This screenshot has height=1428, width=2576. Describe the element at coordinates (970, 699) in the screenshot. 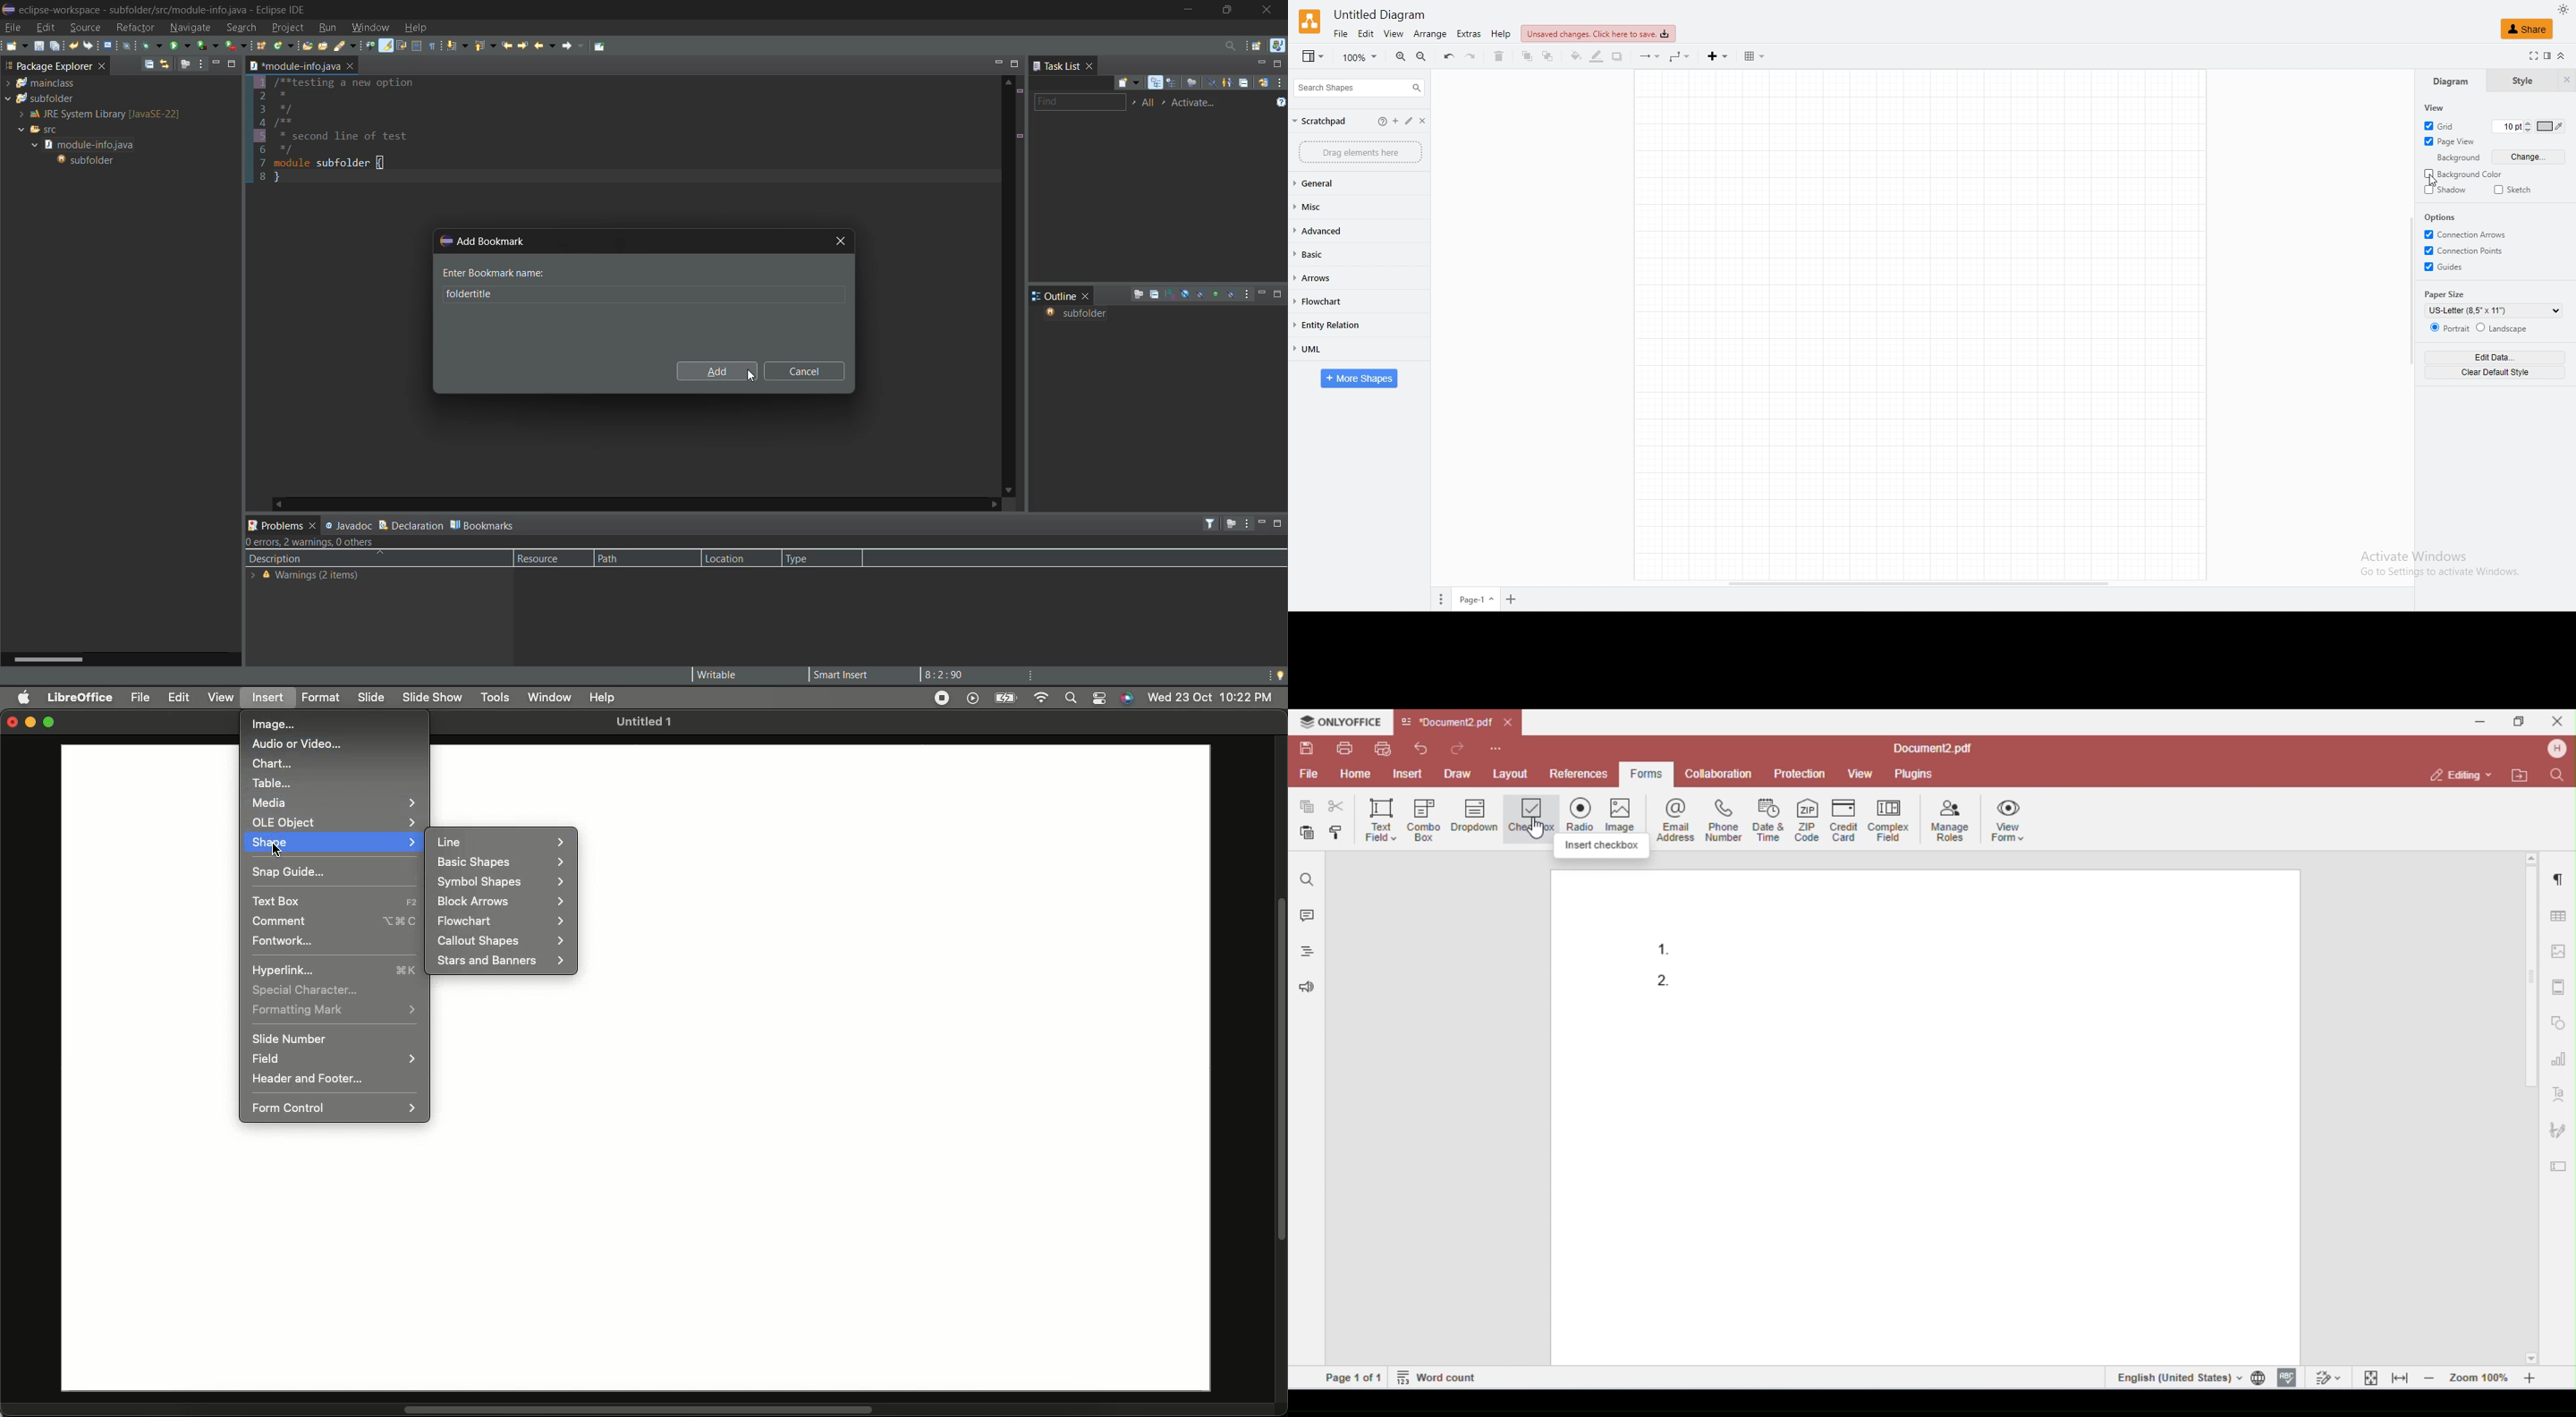

I see `Video player` at that location.